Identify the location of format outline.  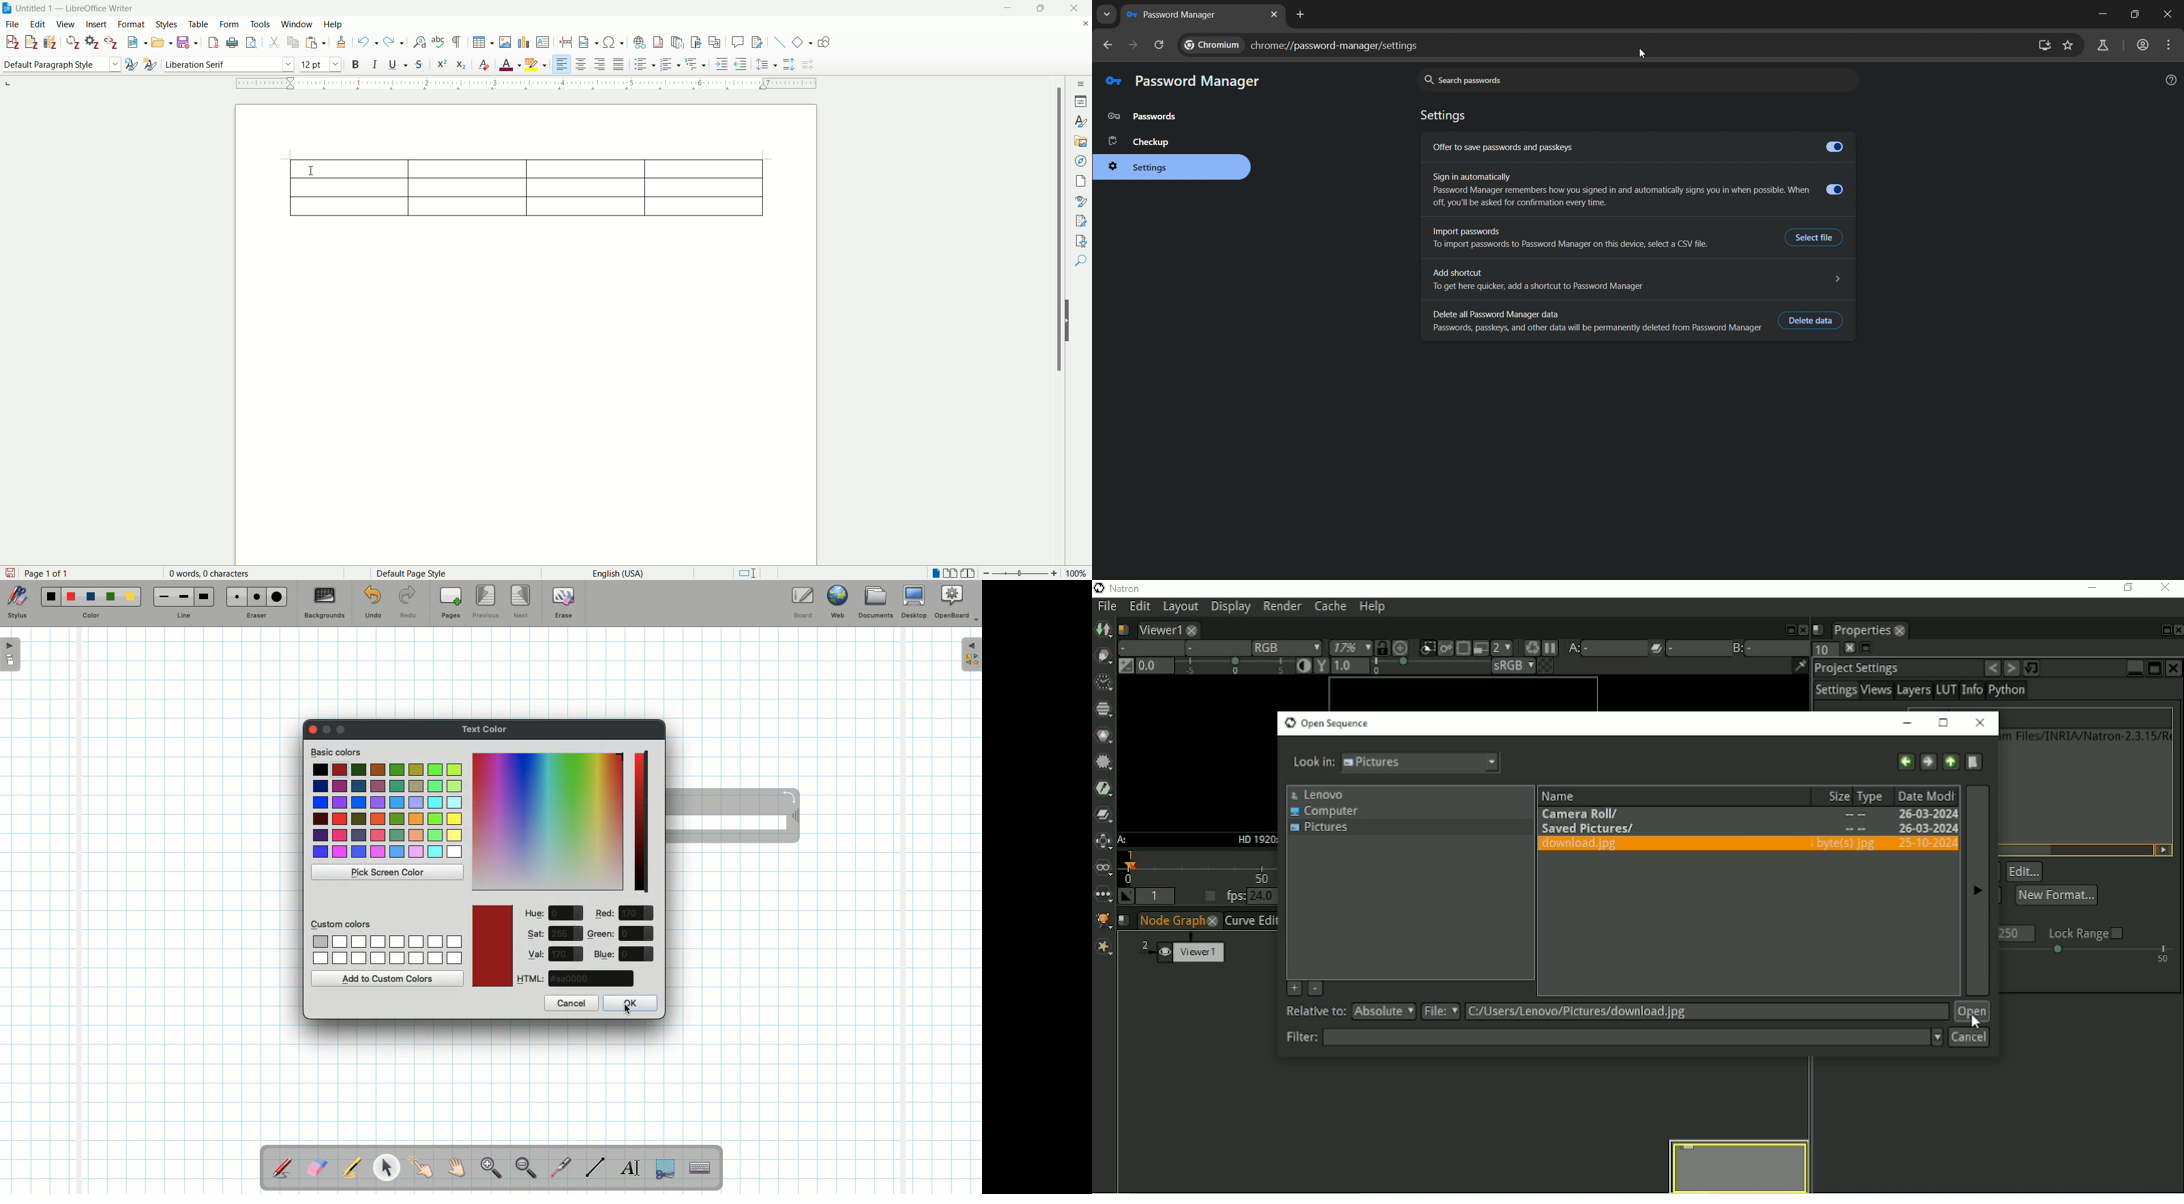
(697, 64).